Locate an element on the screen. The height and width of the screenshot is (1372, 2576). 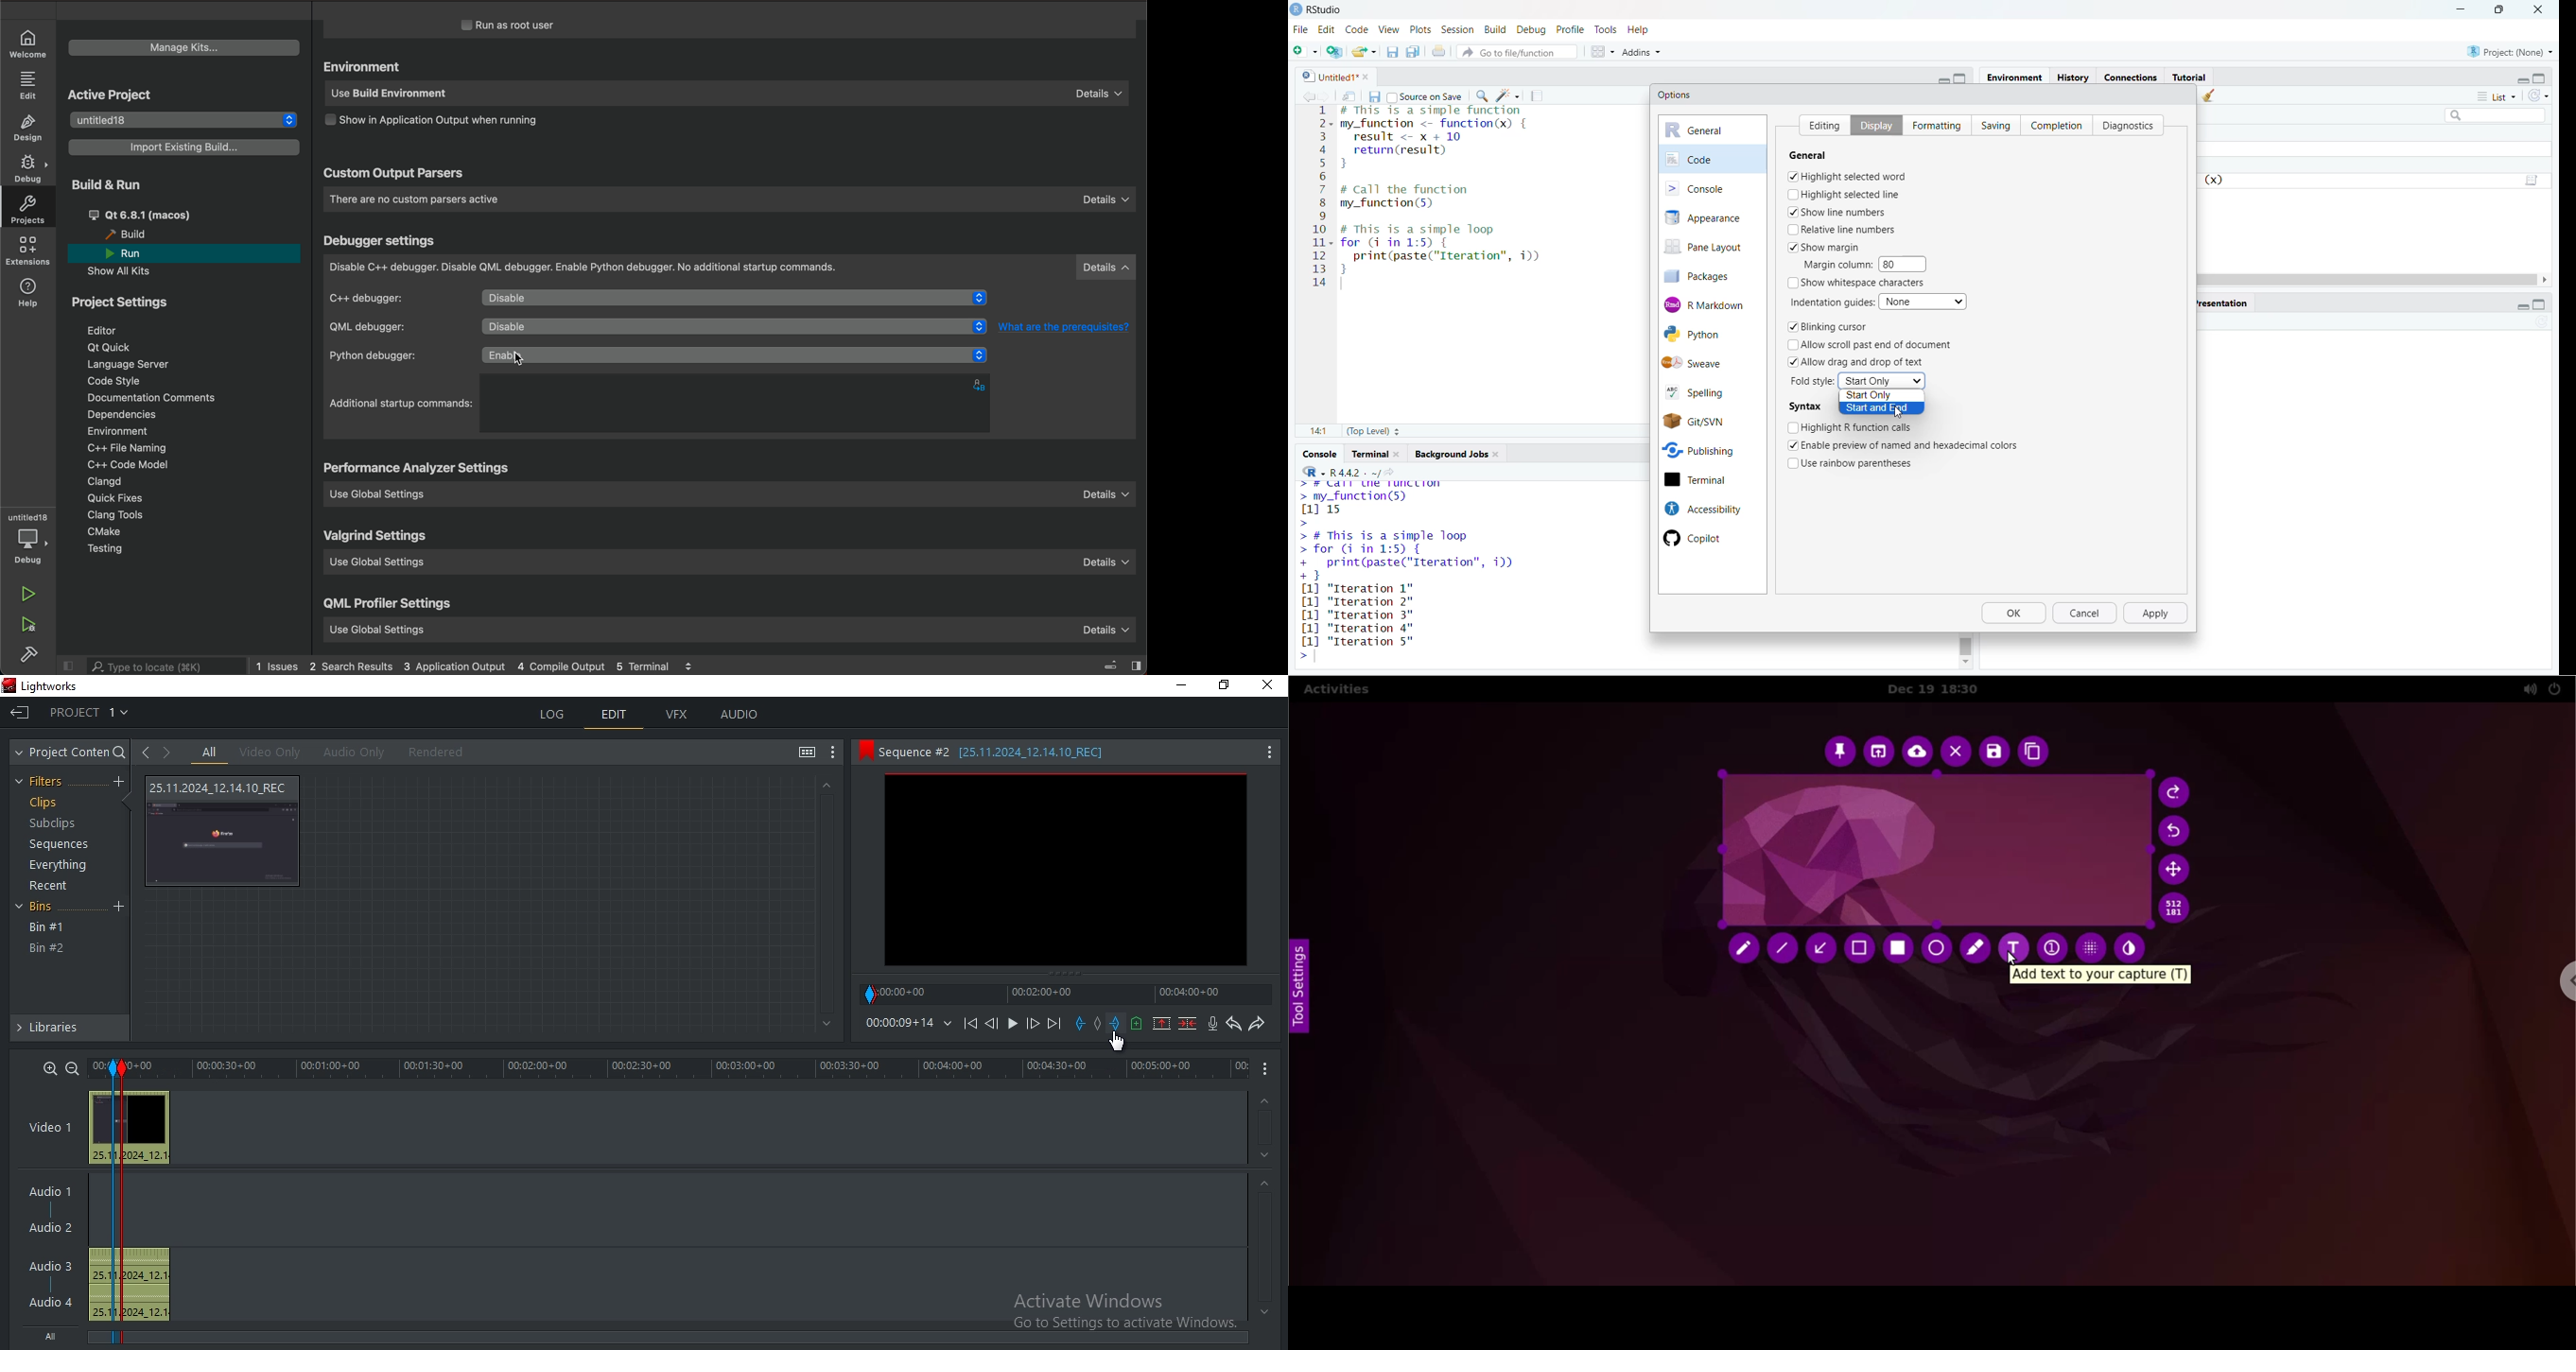
code of a simple function is located at coordinates (1452, 138).